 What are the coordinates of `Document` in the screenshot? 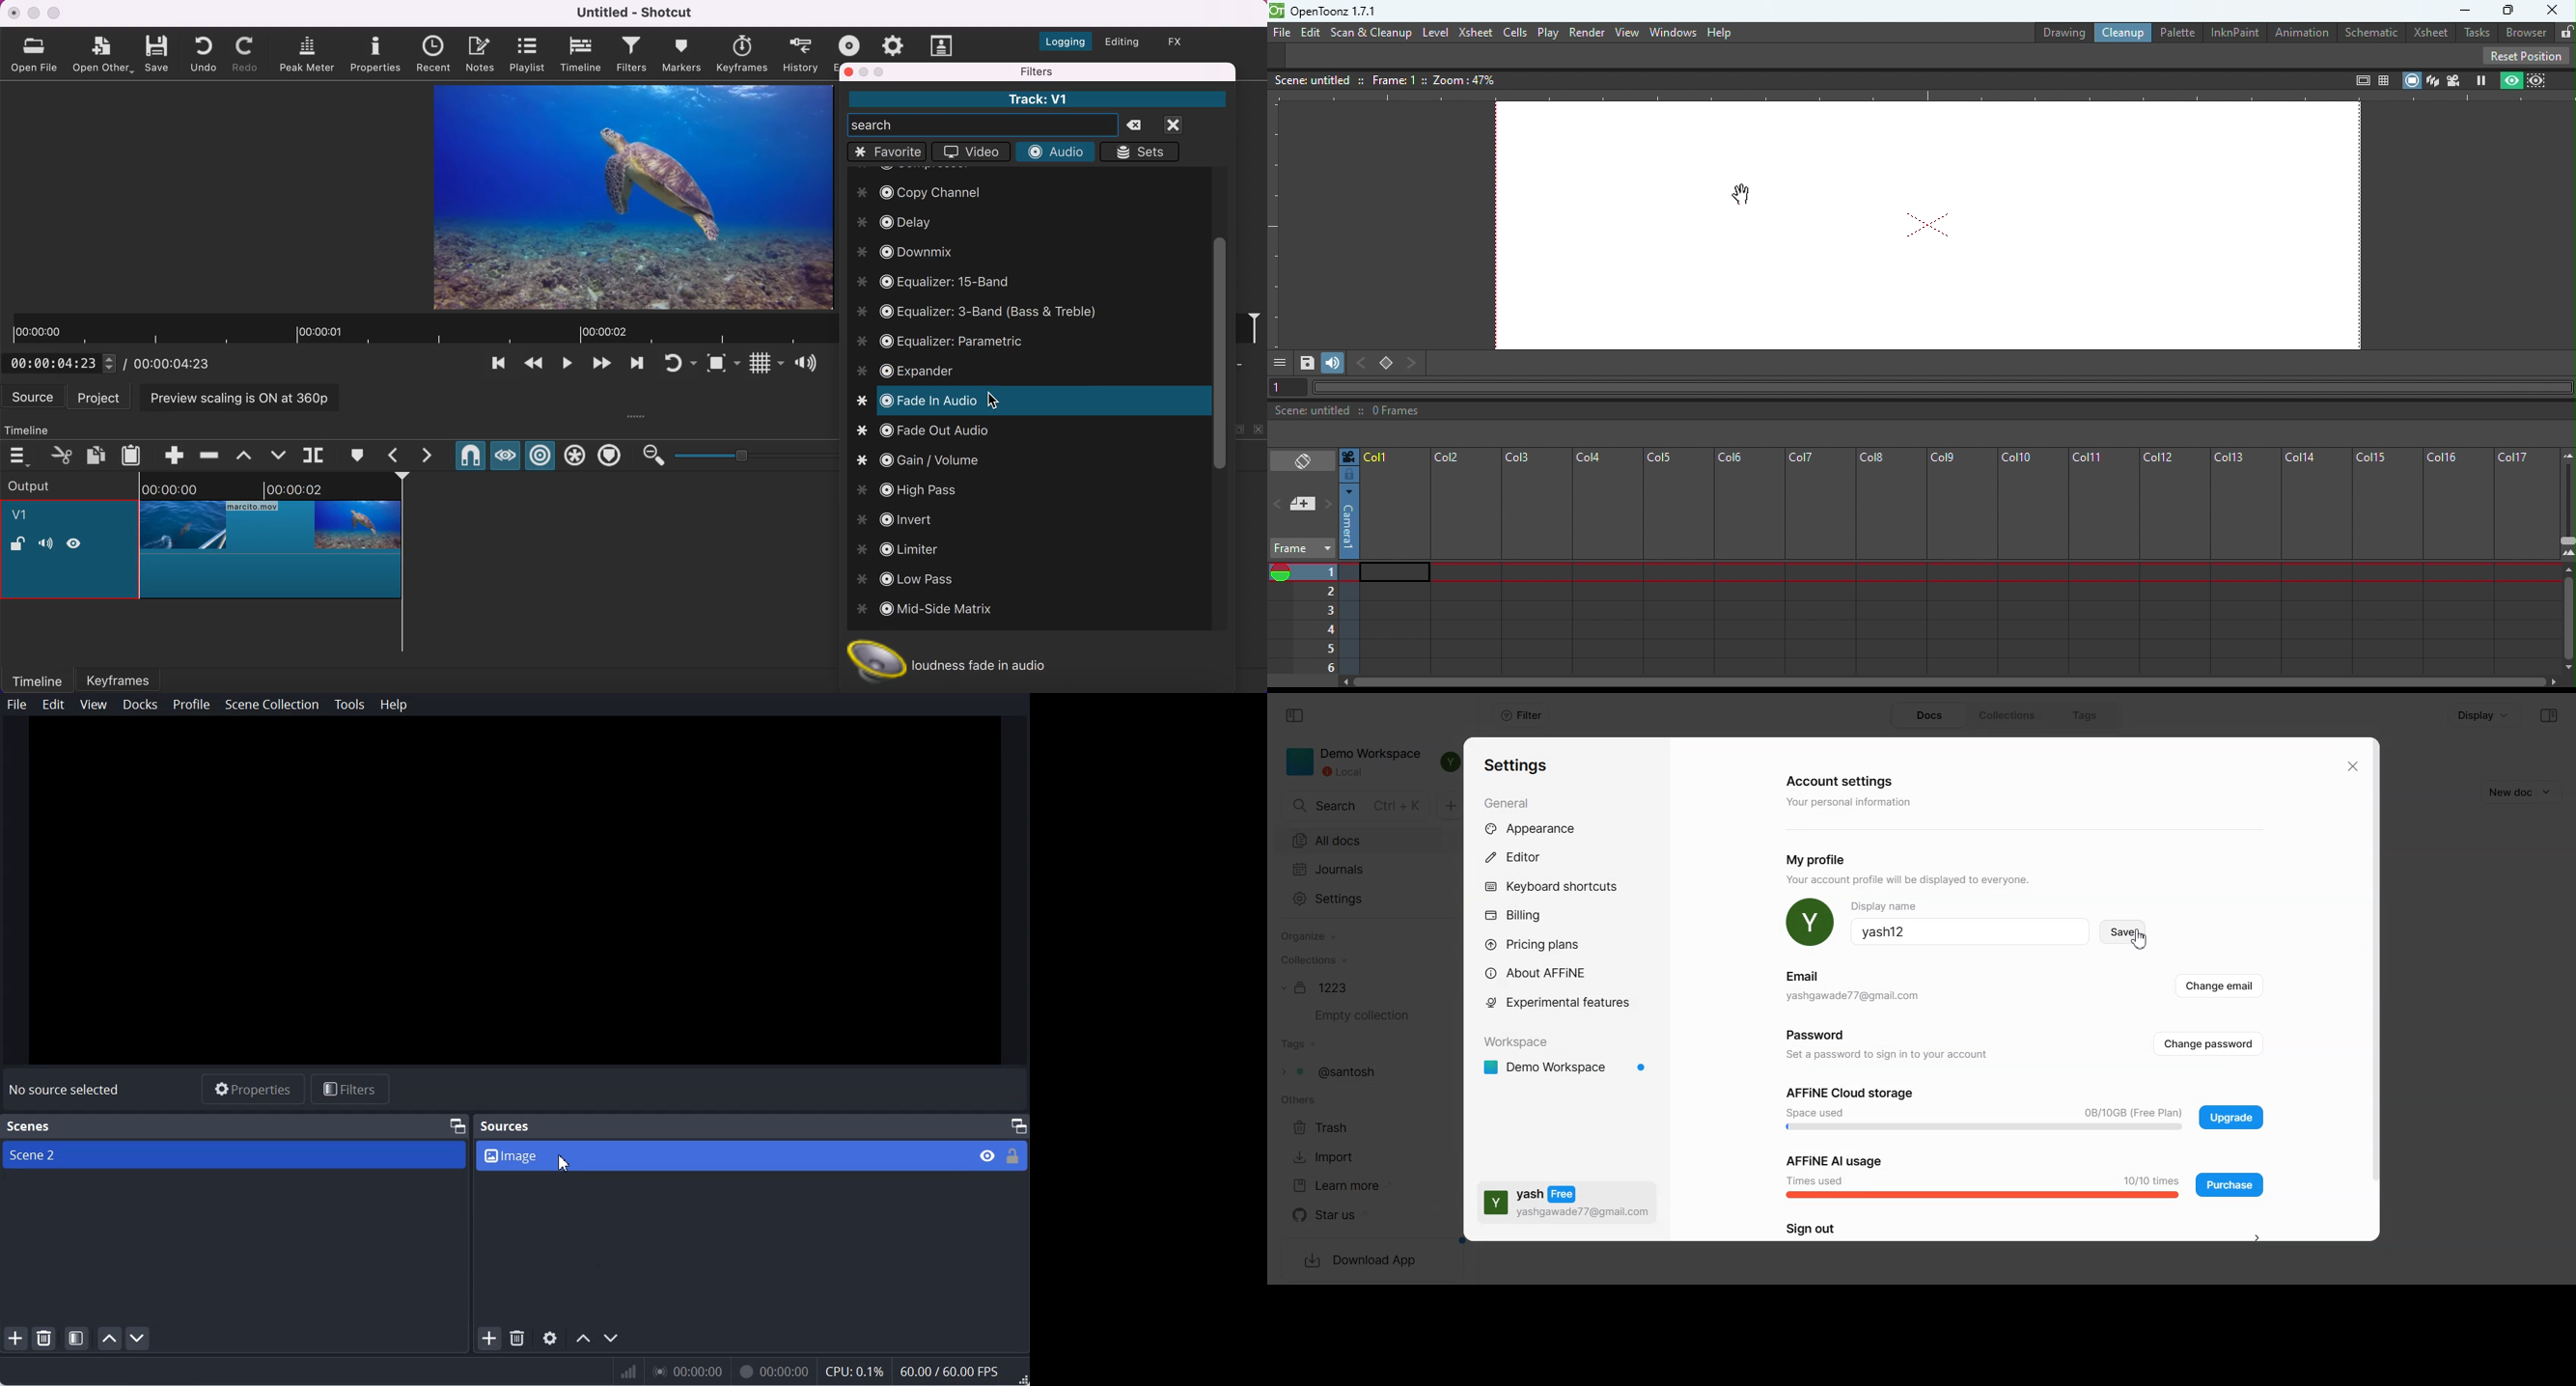 It's located at (1318, 987).